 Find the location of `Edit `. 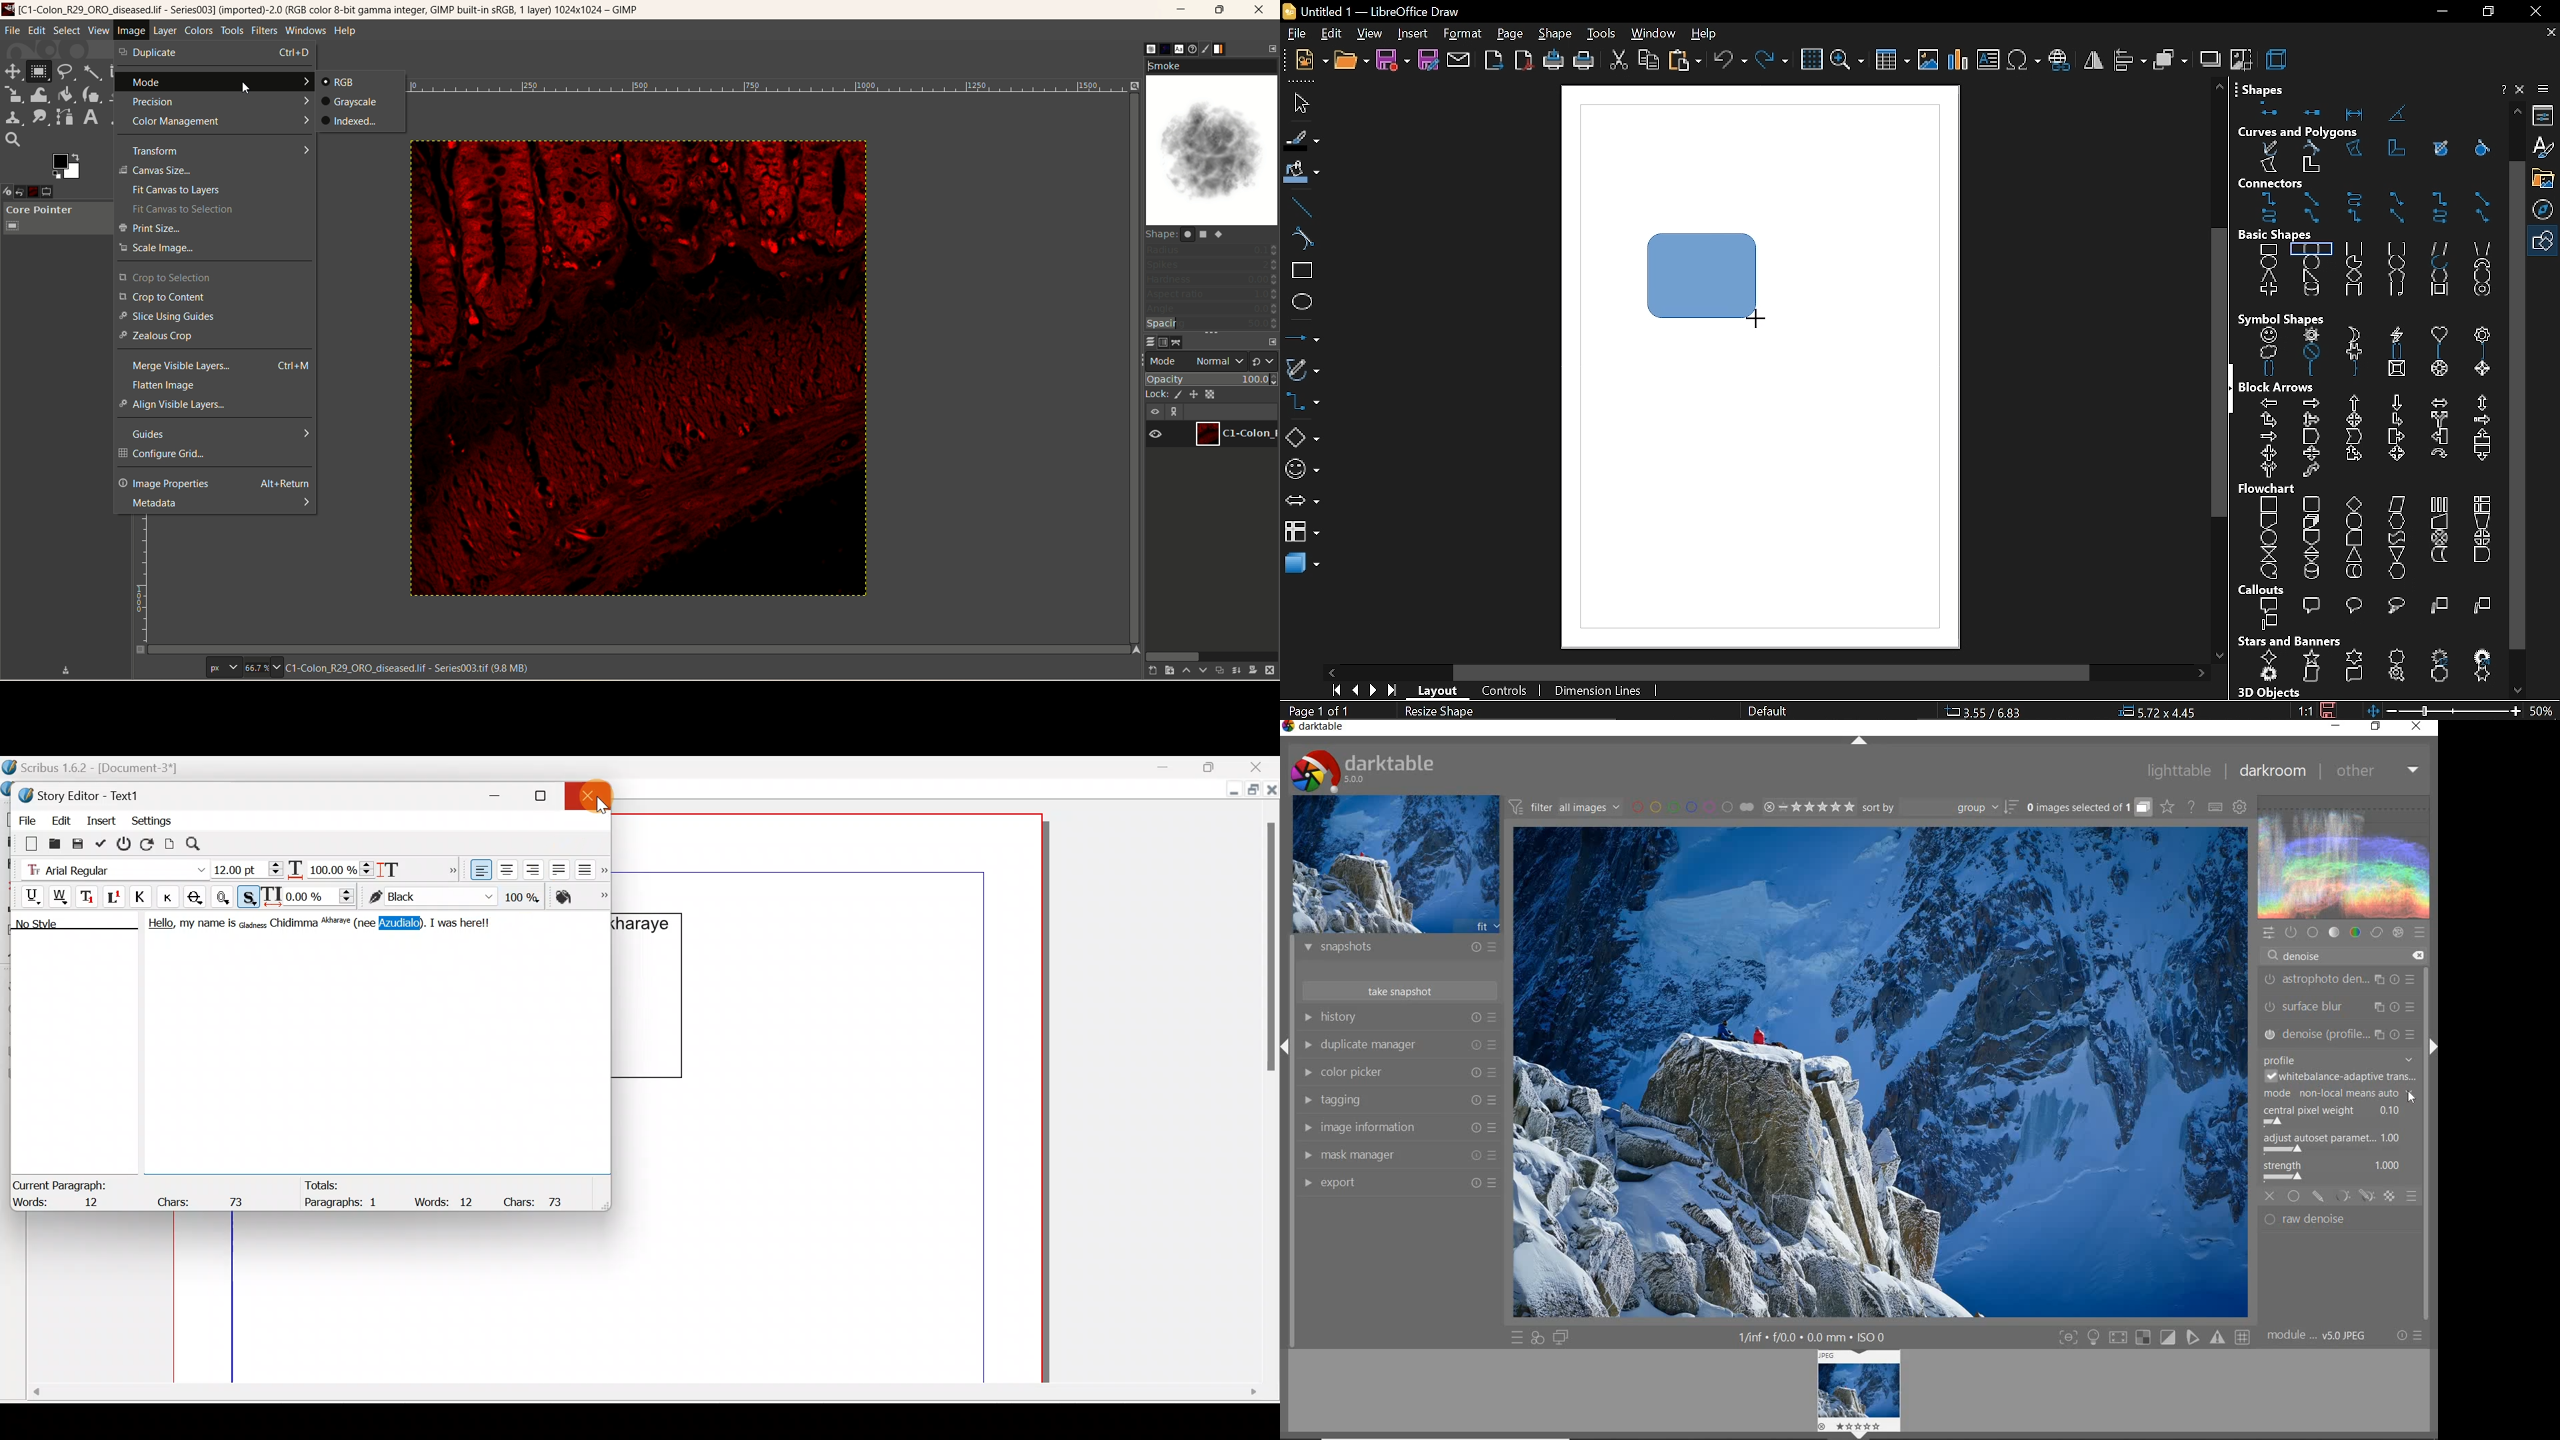

Edit  is located at coordinates (61, 818).